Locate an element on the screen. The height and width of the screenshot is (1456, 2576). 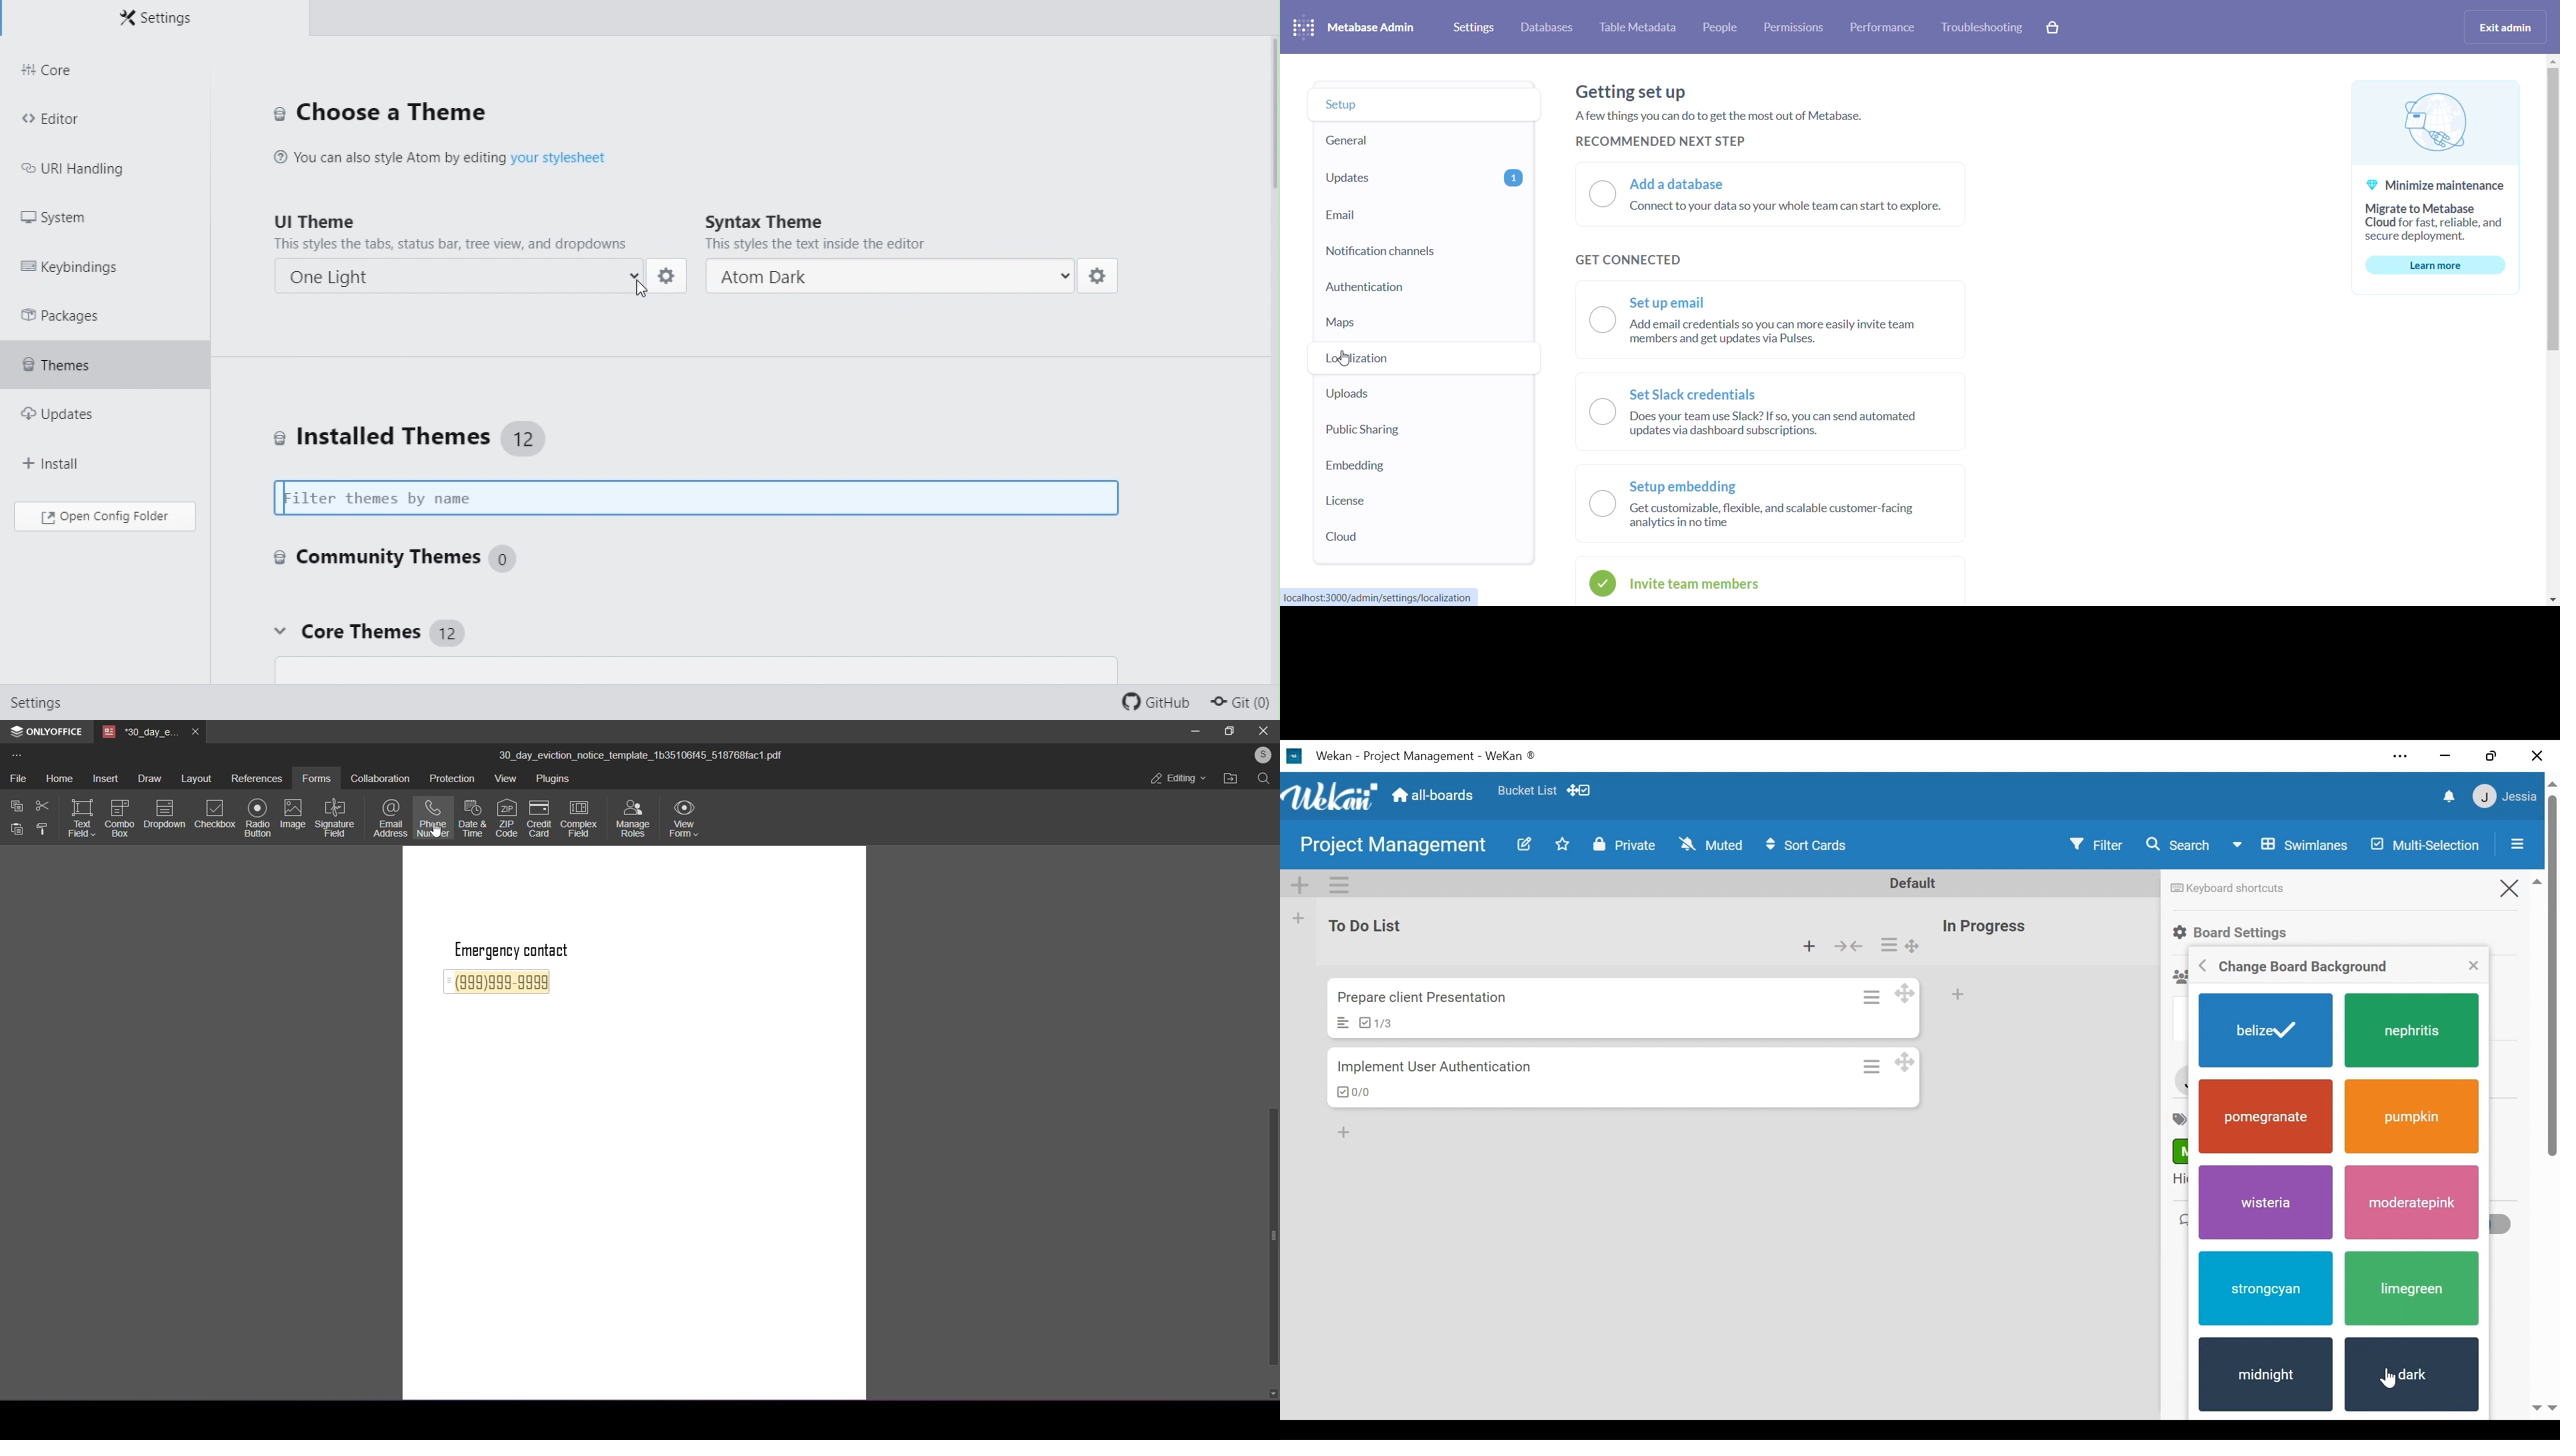
Card Title is located at coordinates (1421, 998).